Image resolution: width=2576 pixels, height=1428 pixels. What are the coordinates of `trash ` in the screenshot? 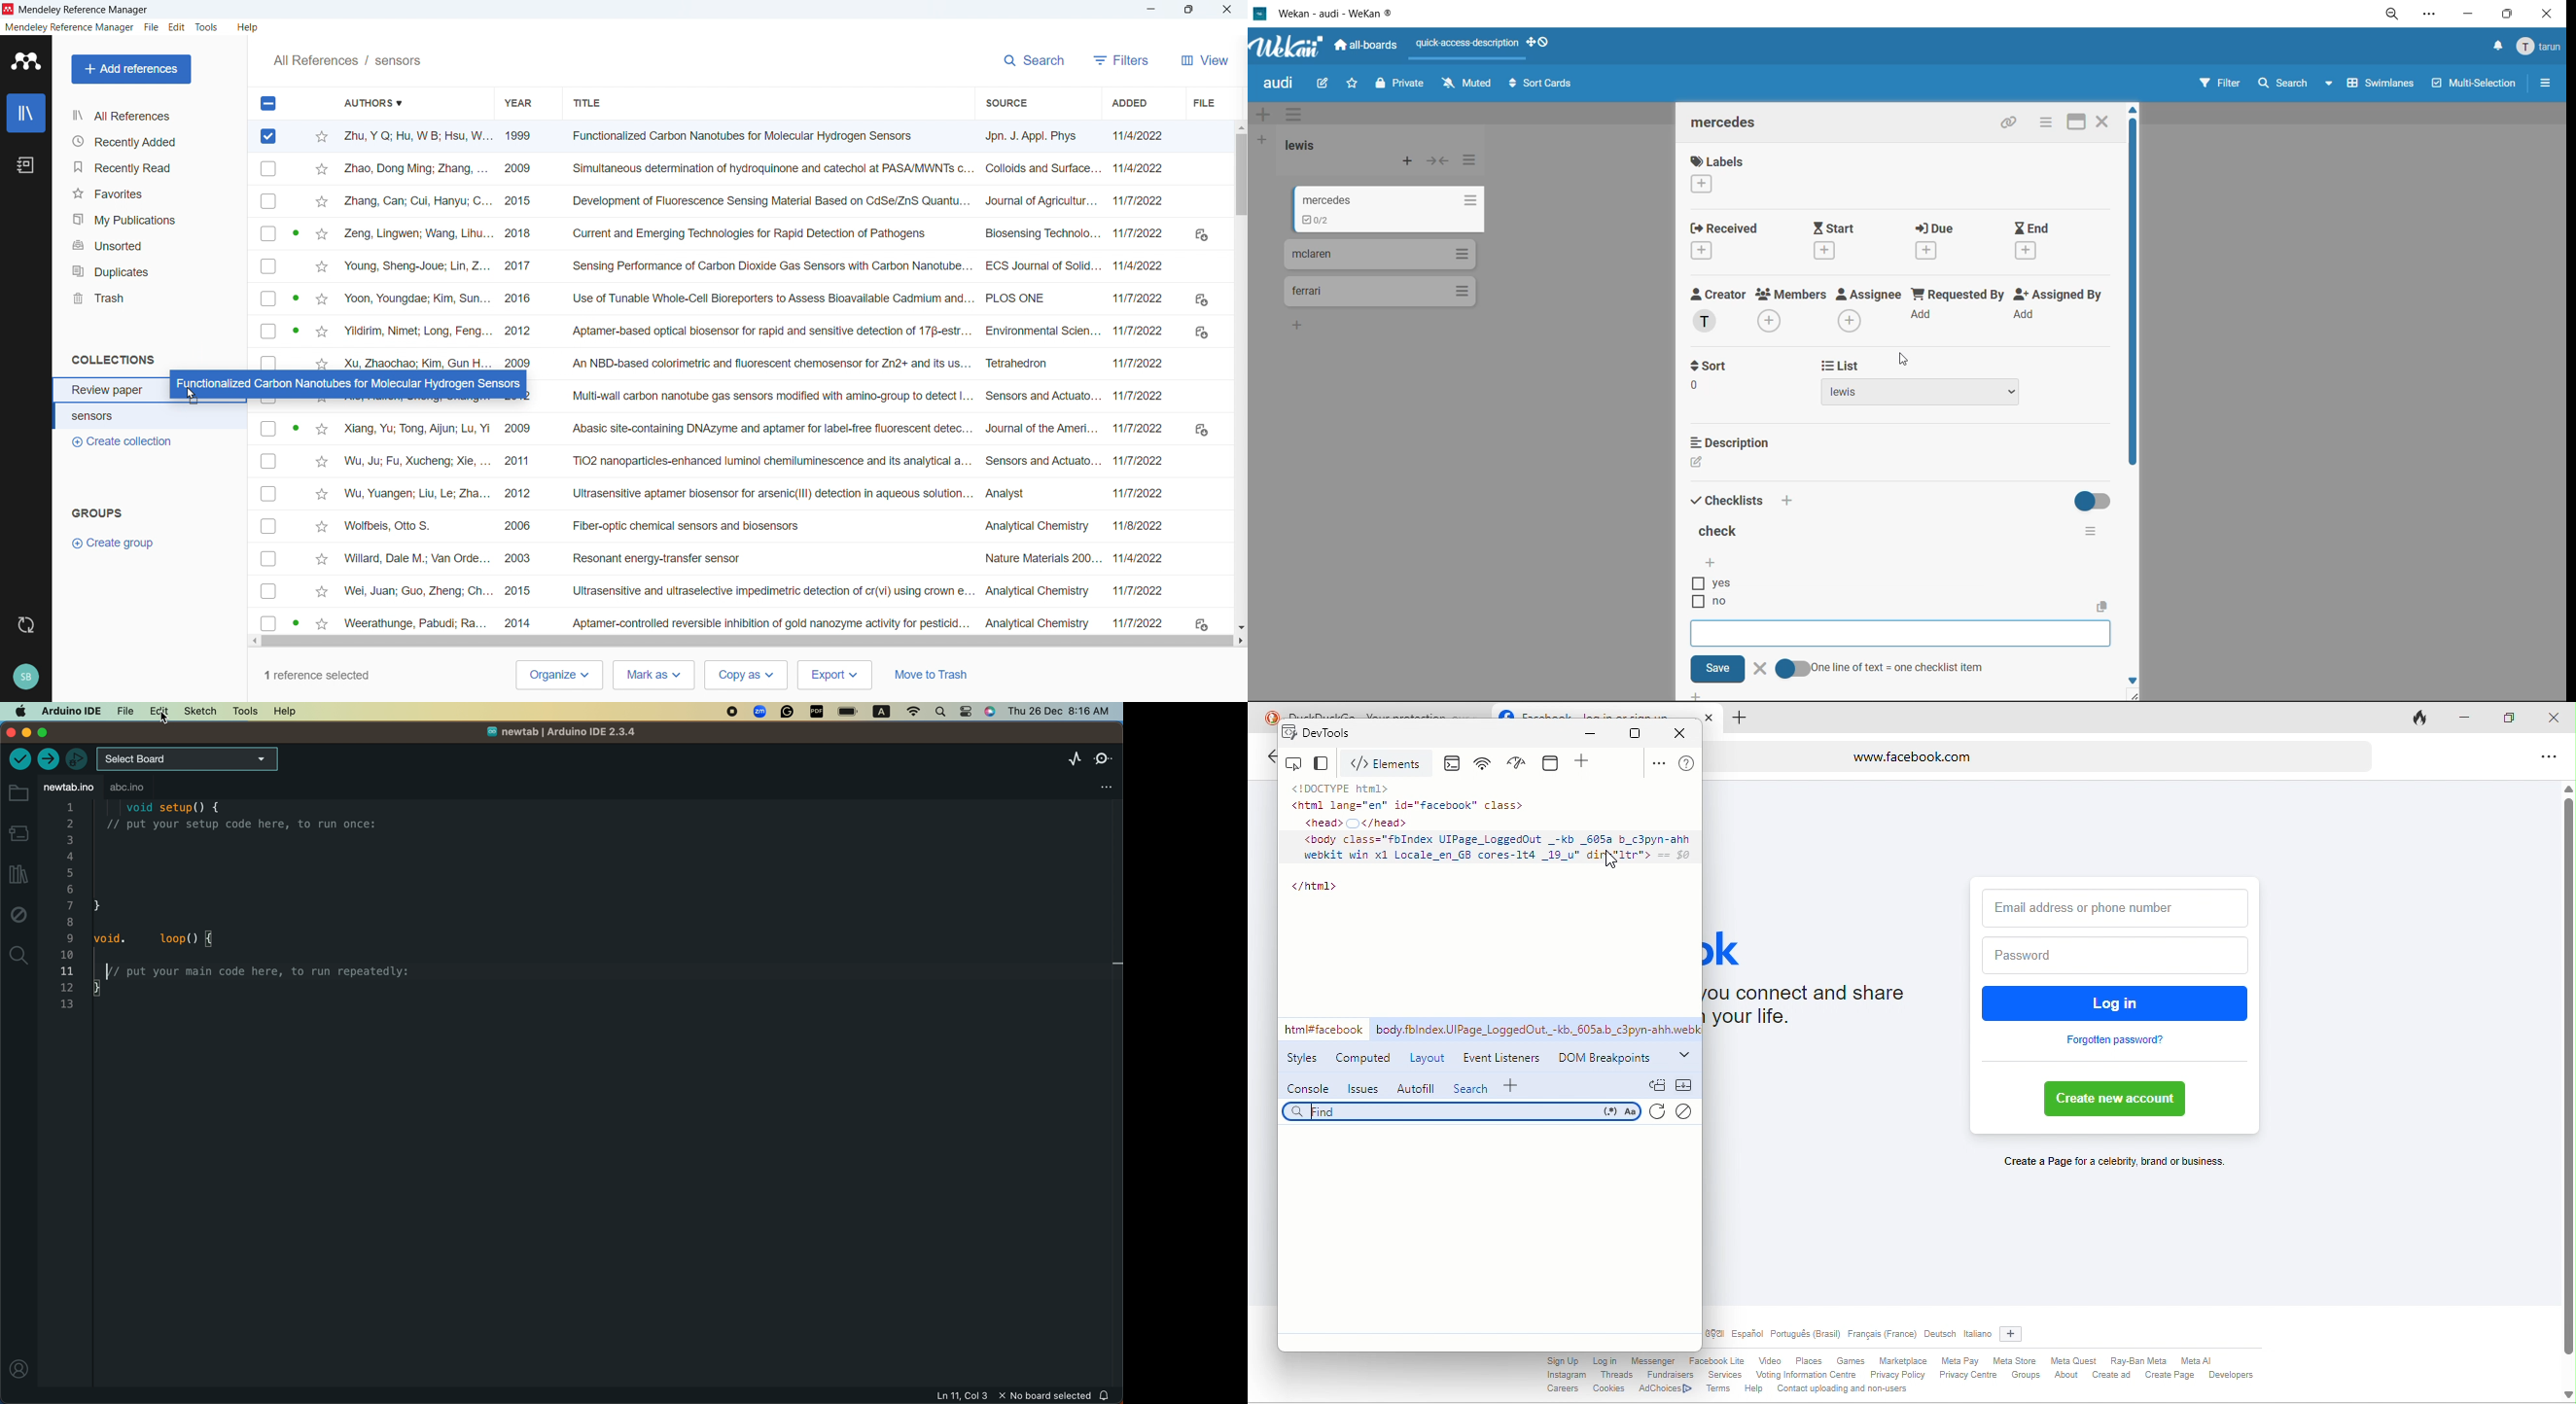 It's located at (151, 298).